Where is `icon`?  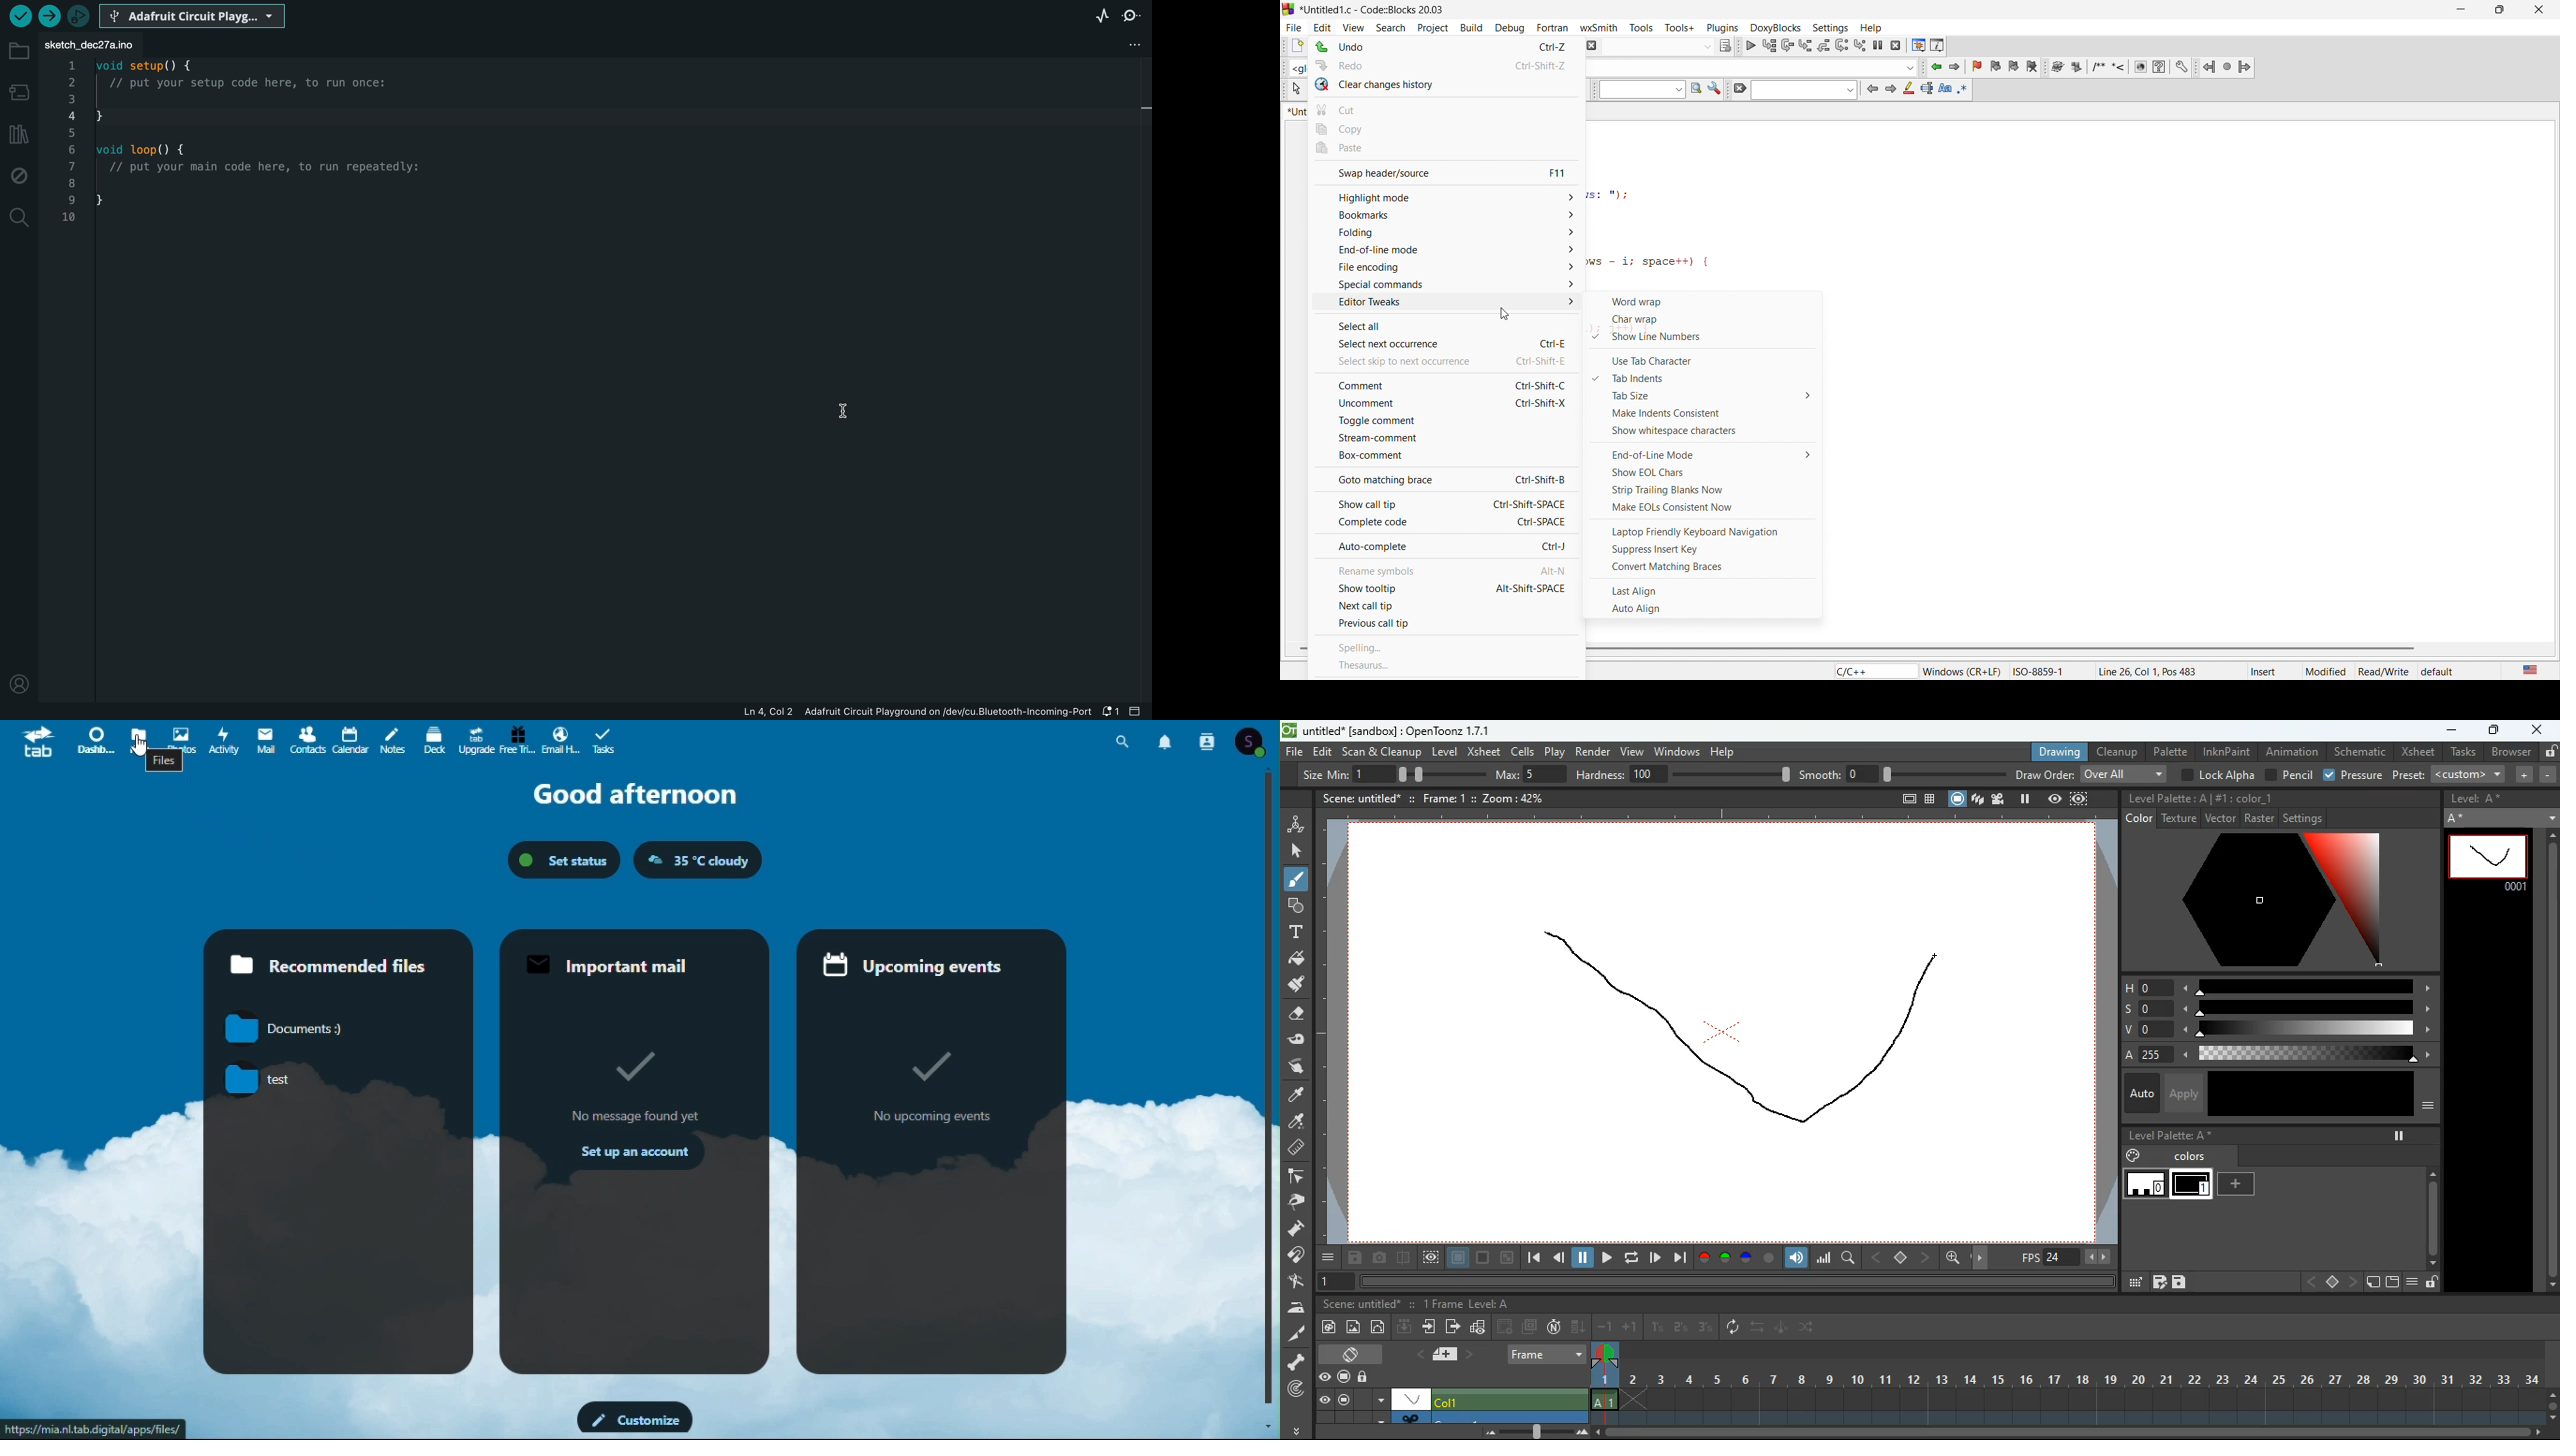
icon is located at coordinates (1947, 90).